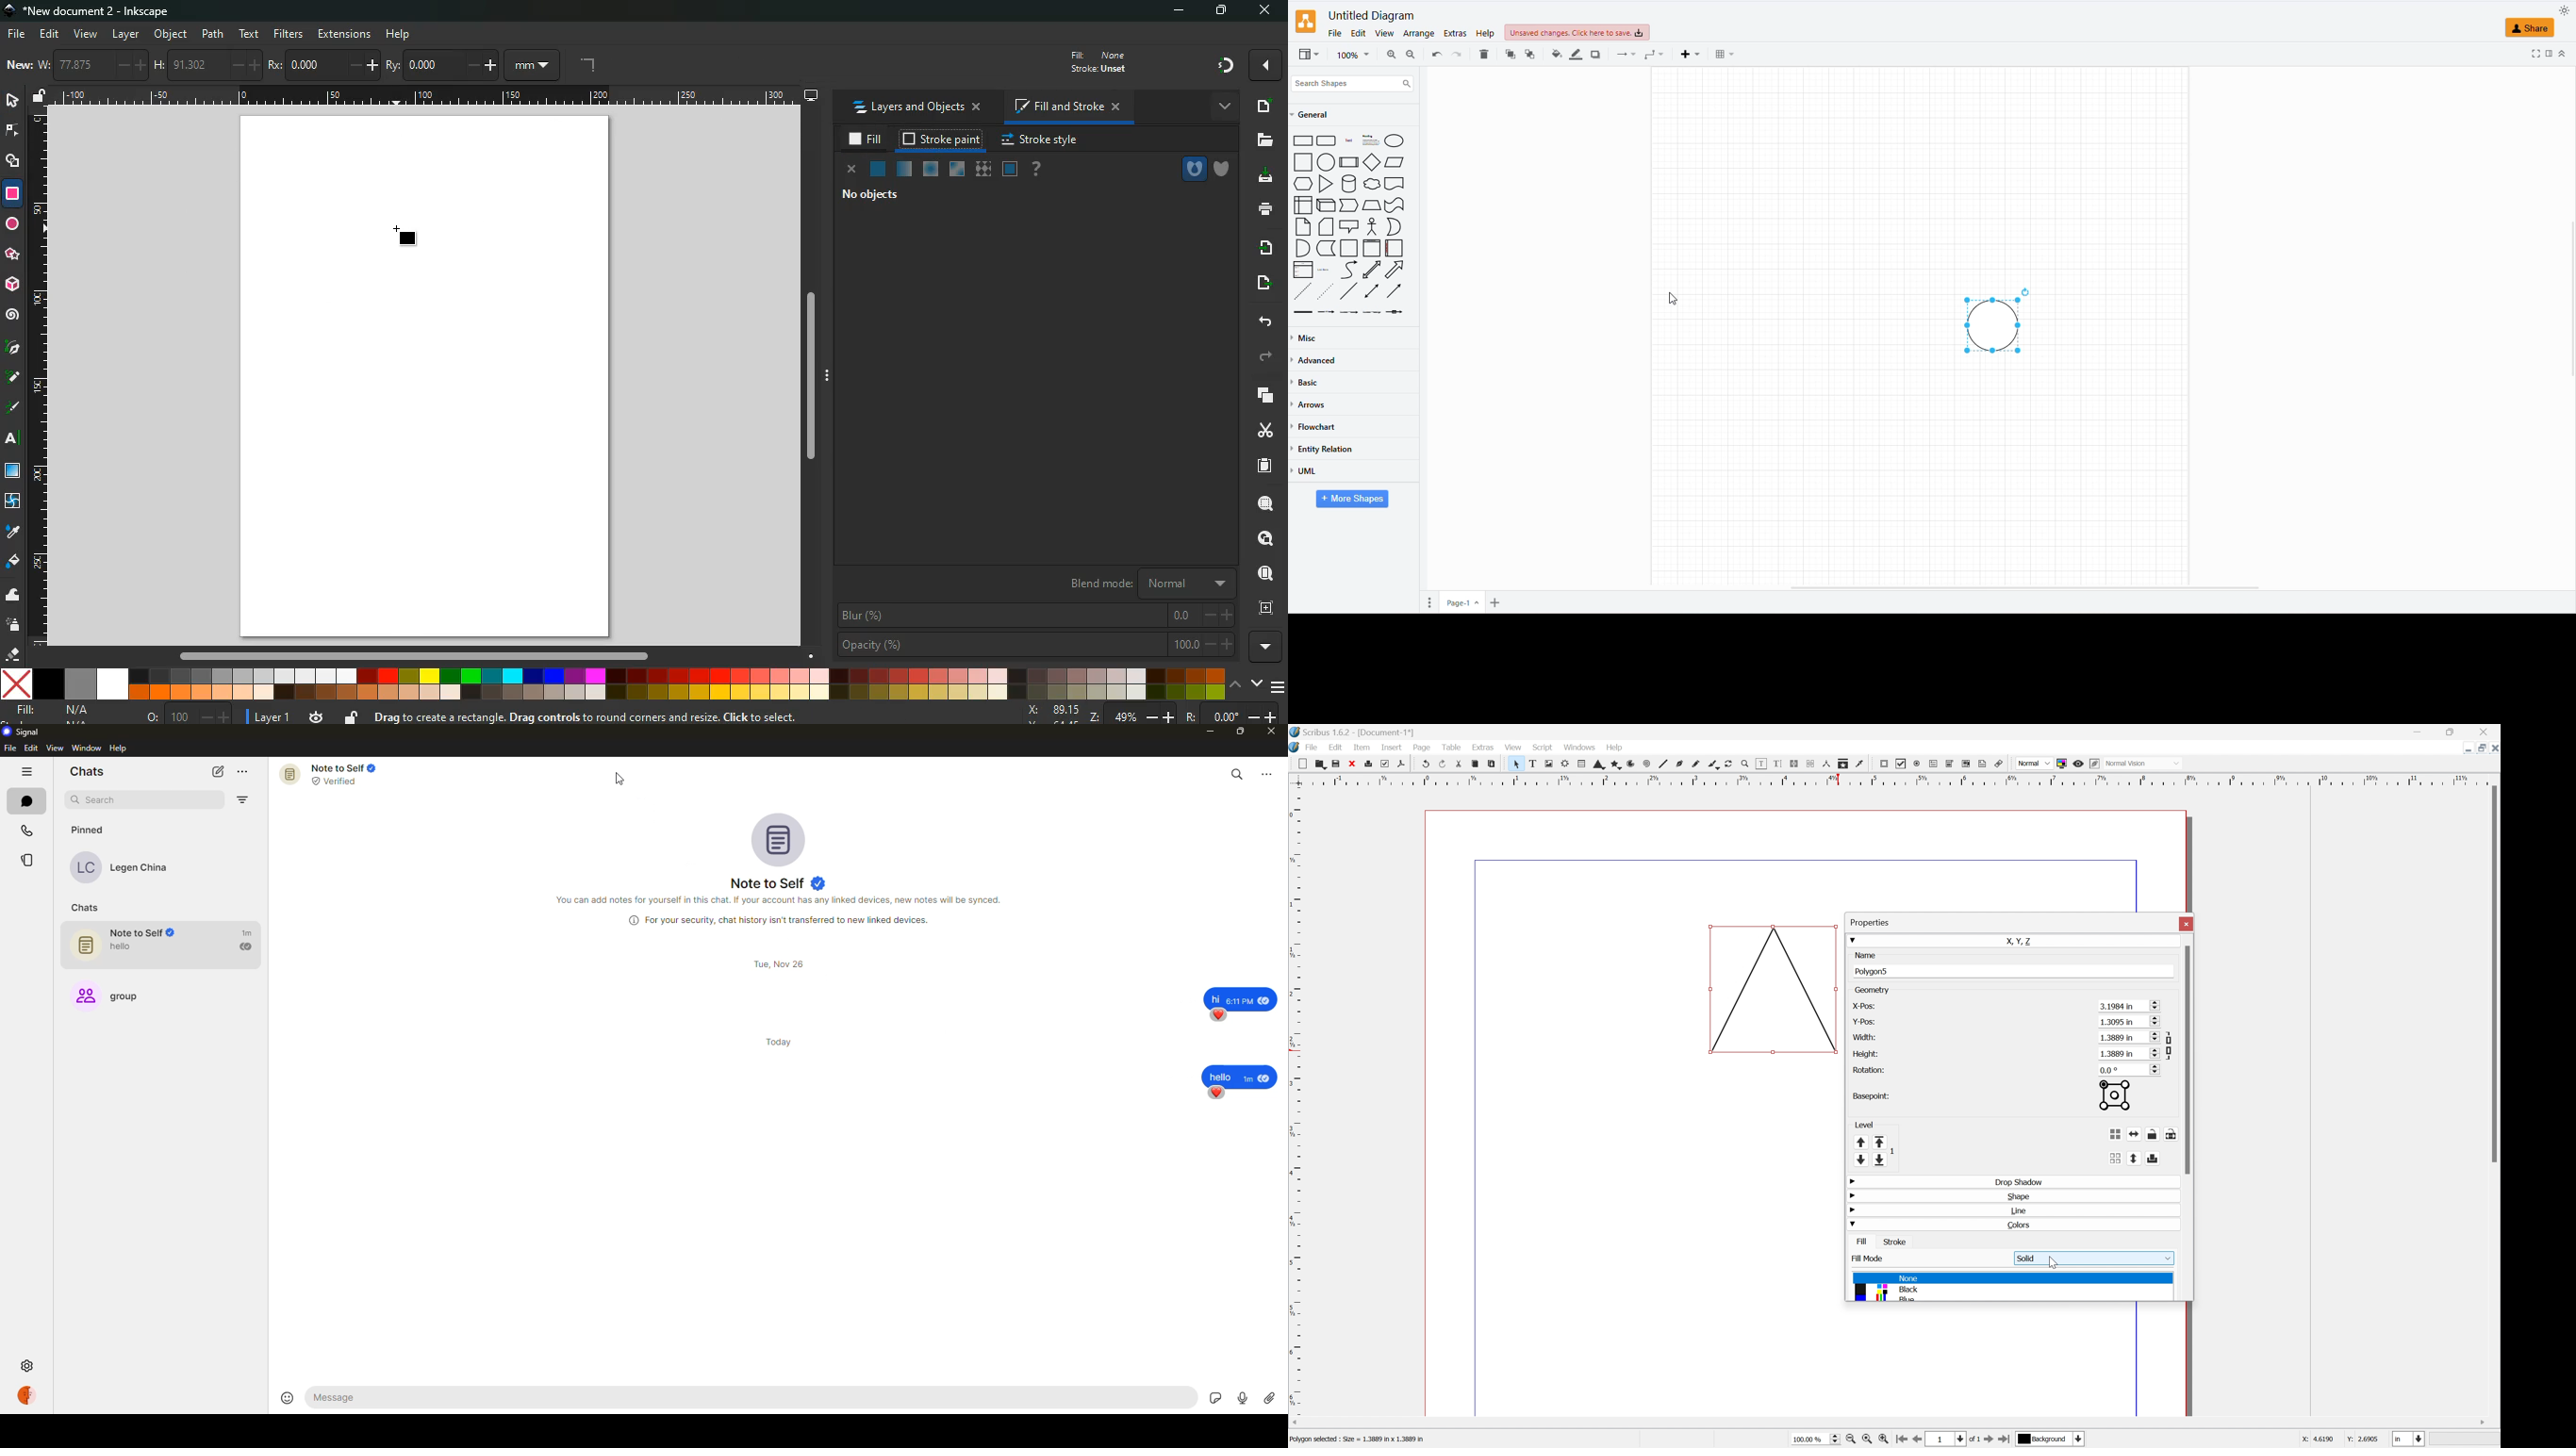  What do you see at coordinates (1916, 763) in the screenshot?
I see `PDF radio button` at bounding box center [1916, 763].